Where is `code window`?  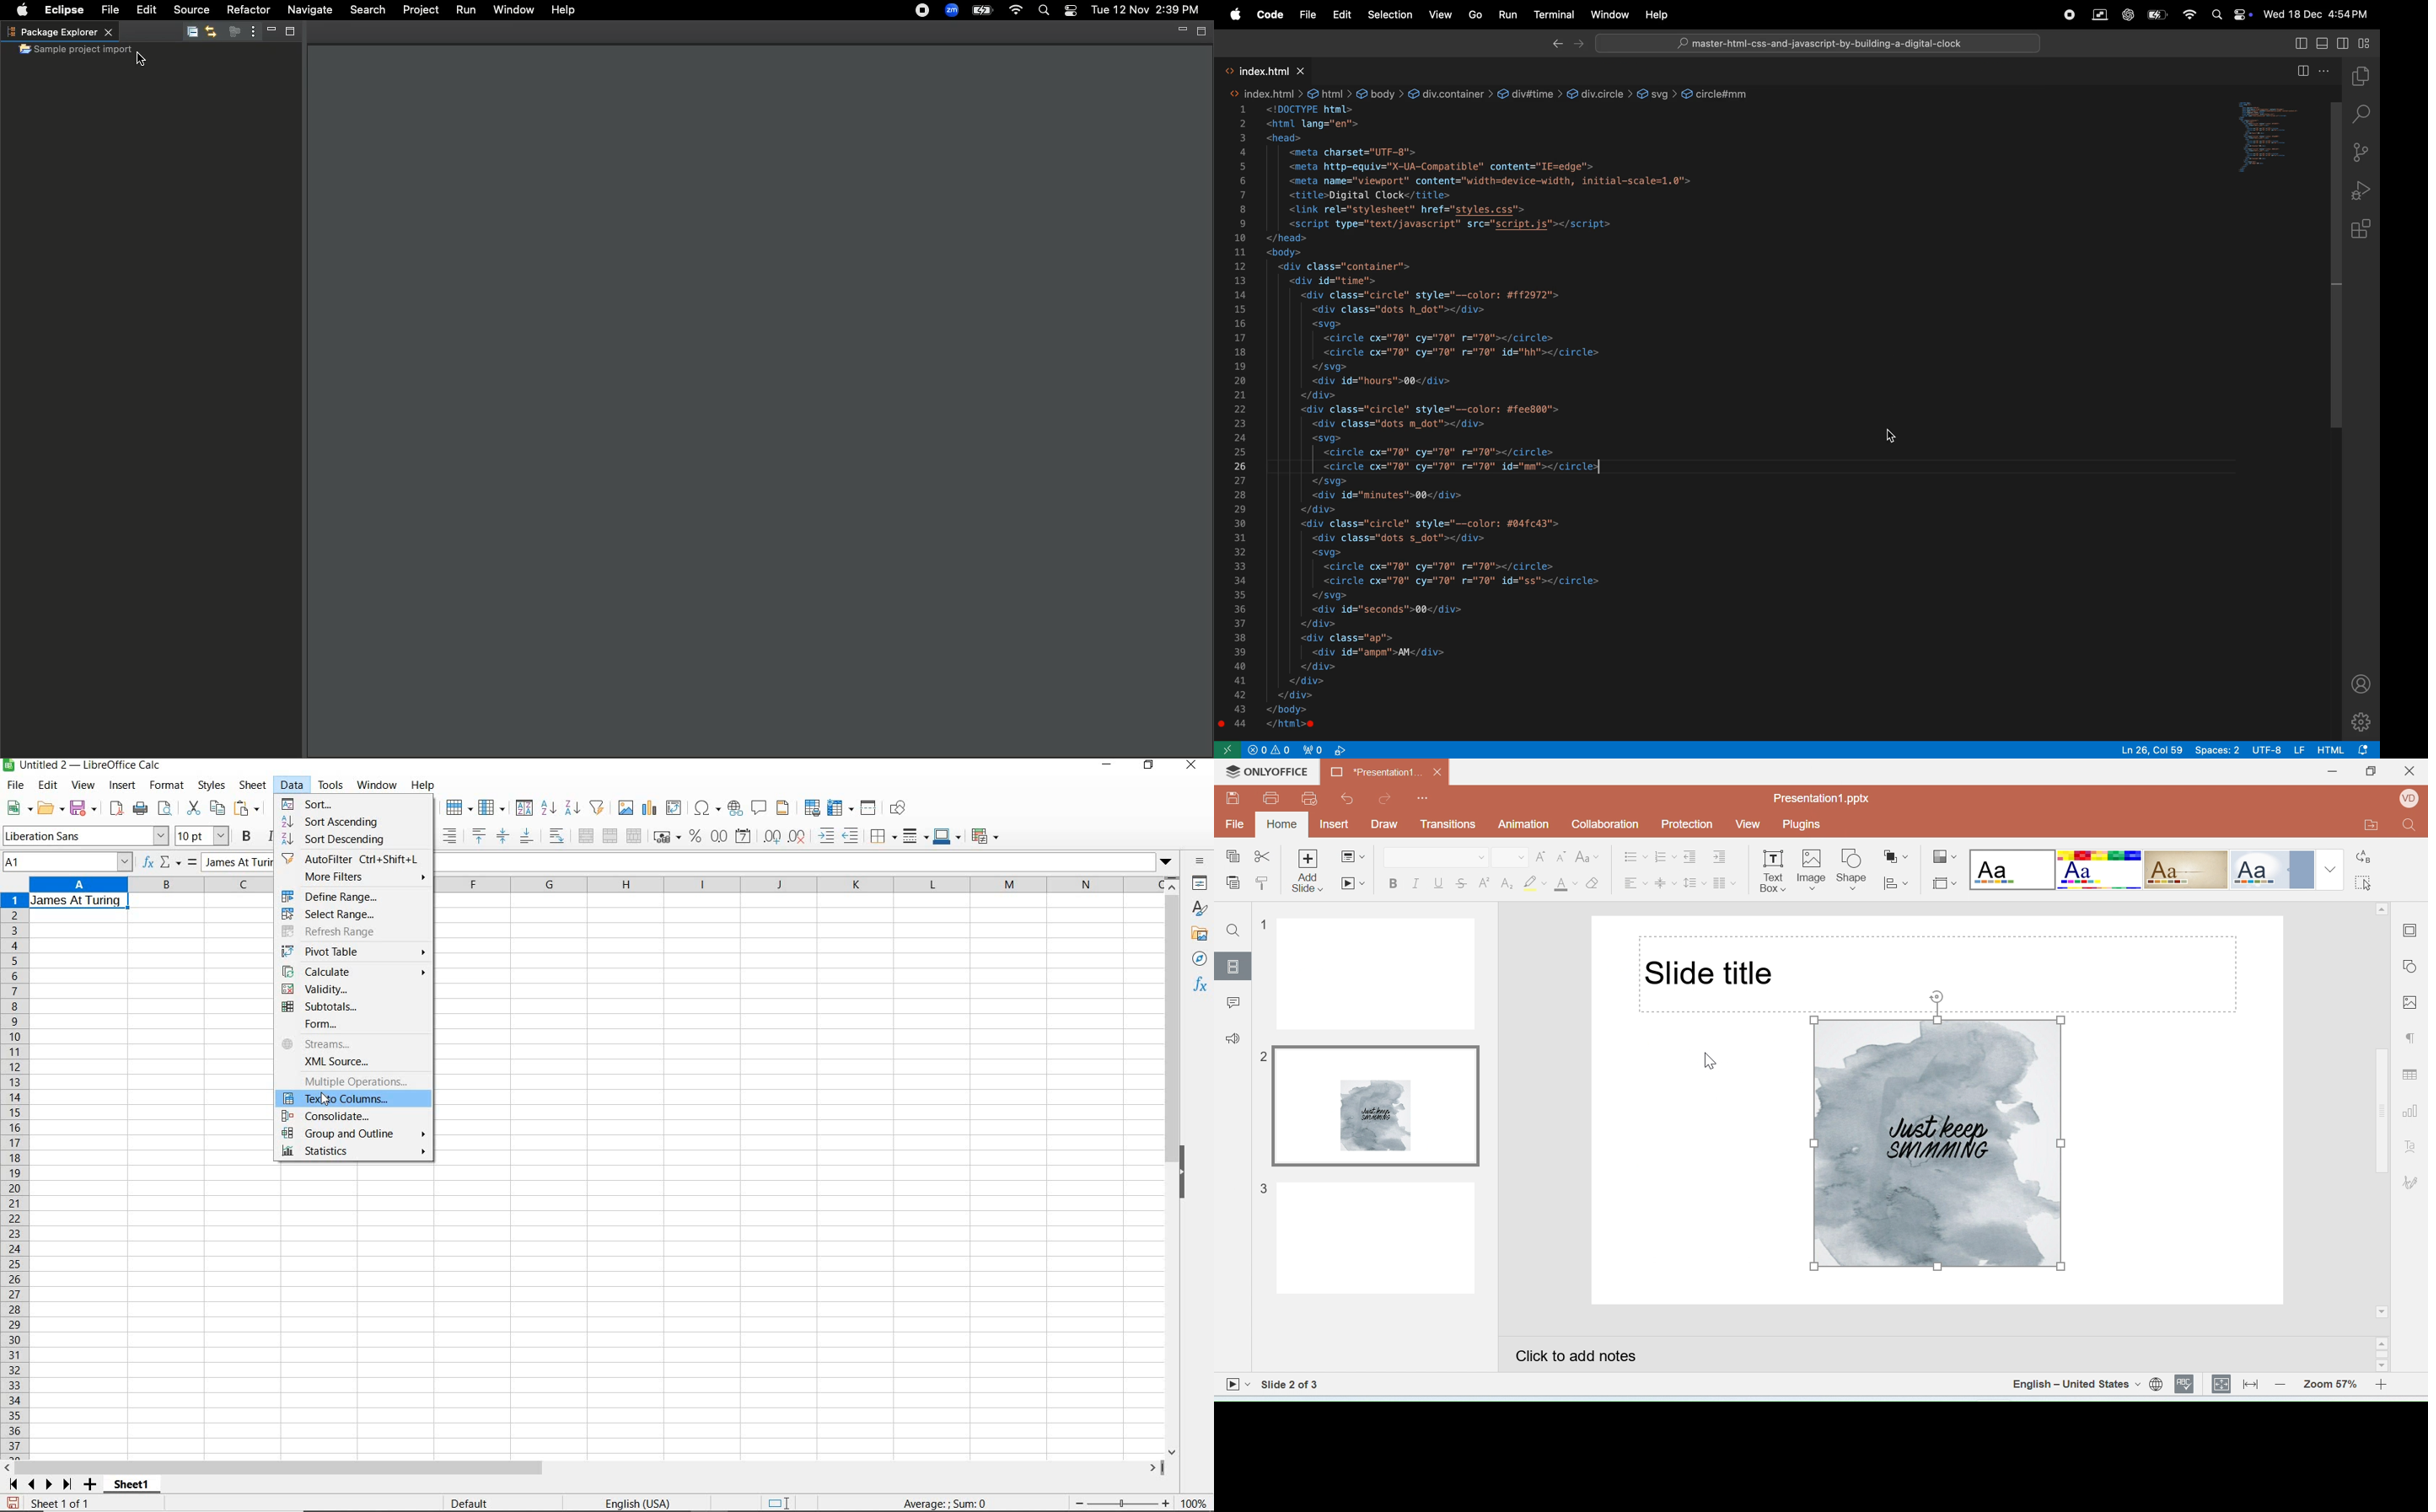
code window is located at coordinates (2264, 136).